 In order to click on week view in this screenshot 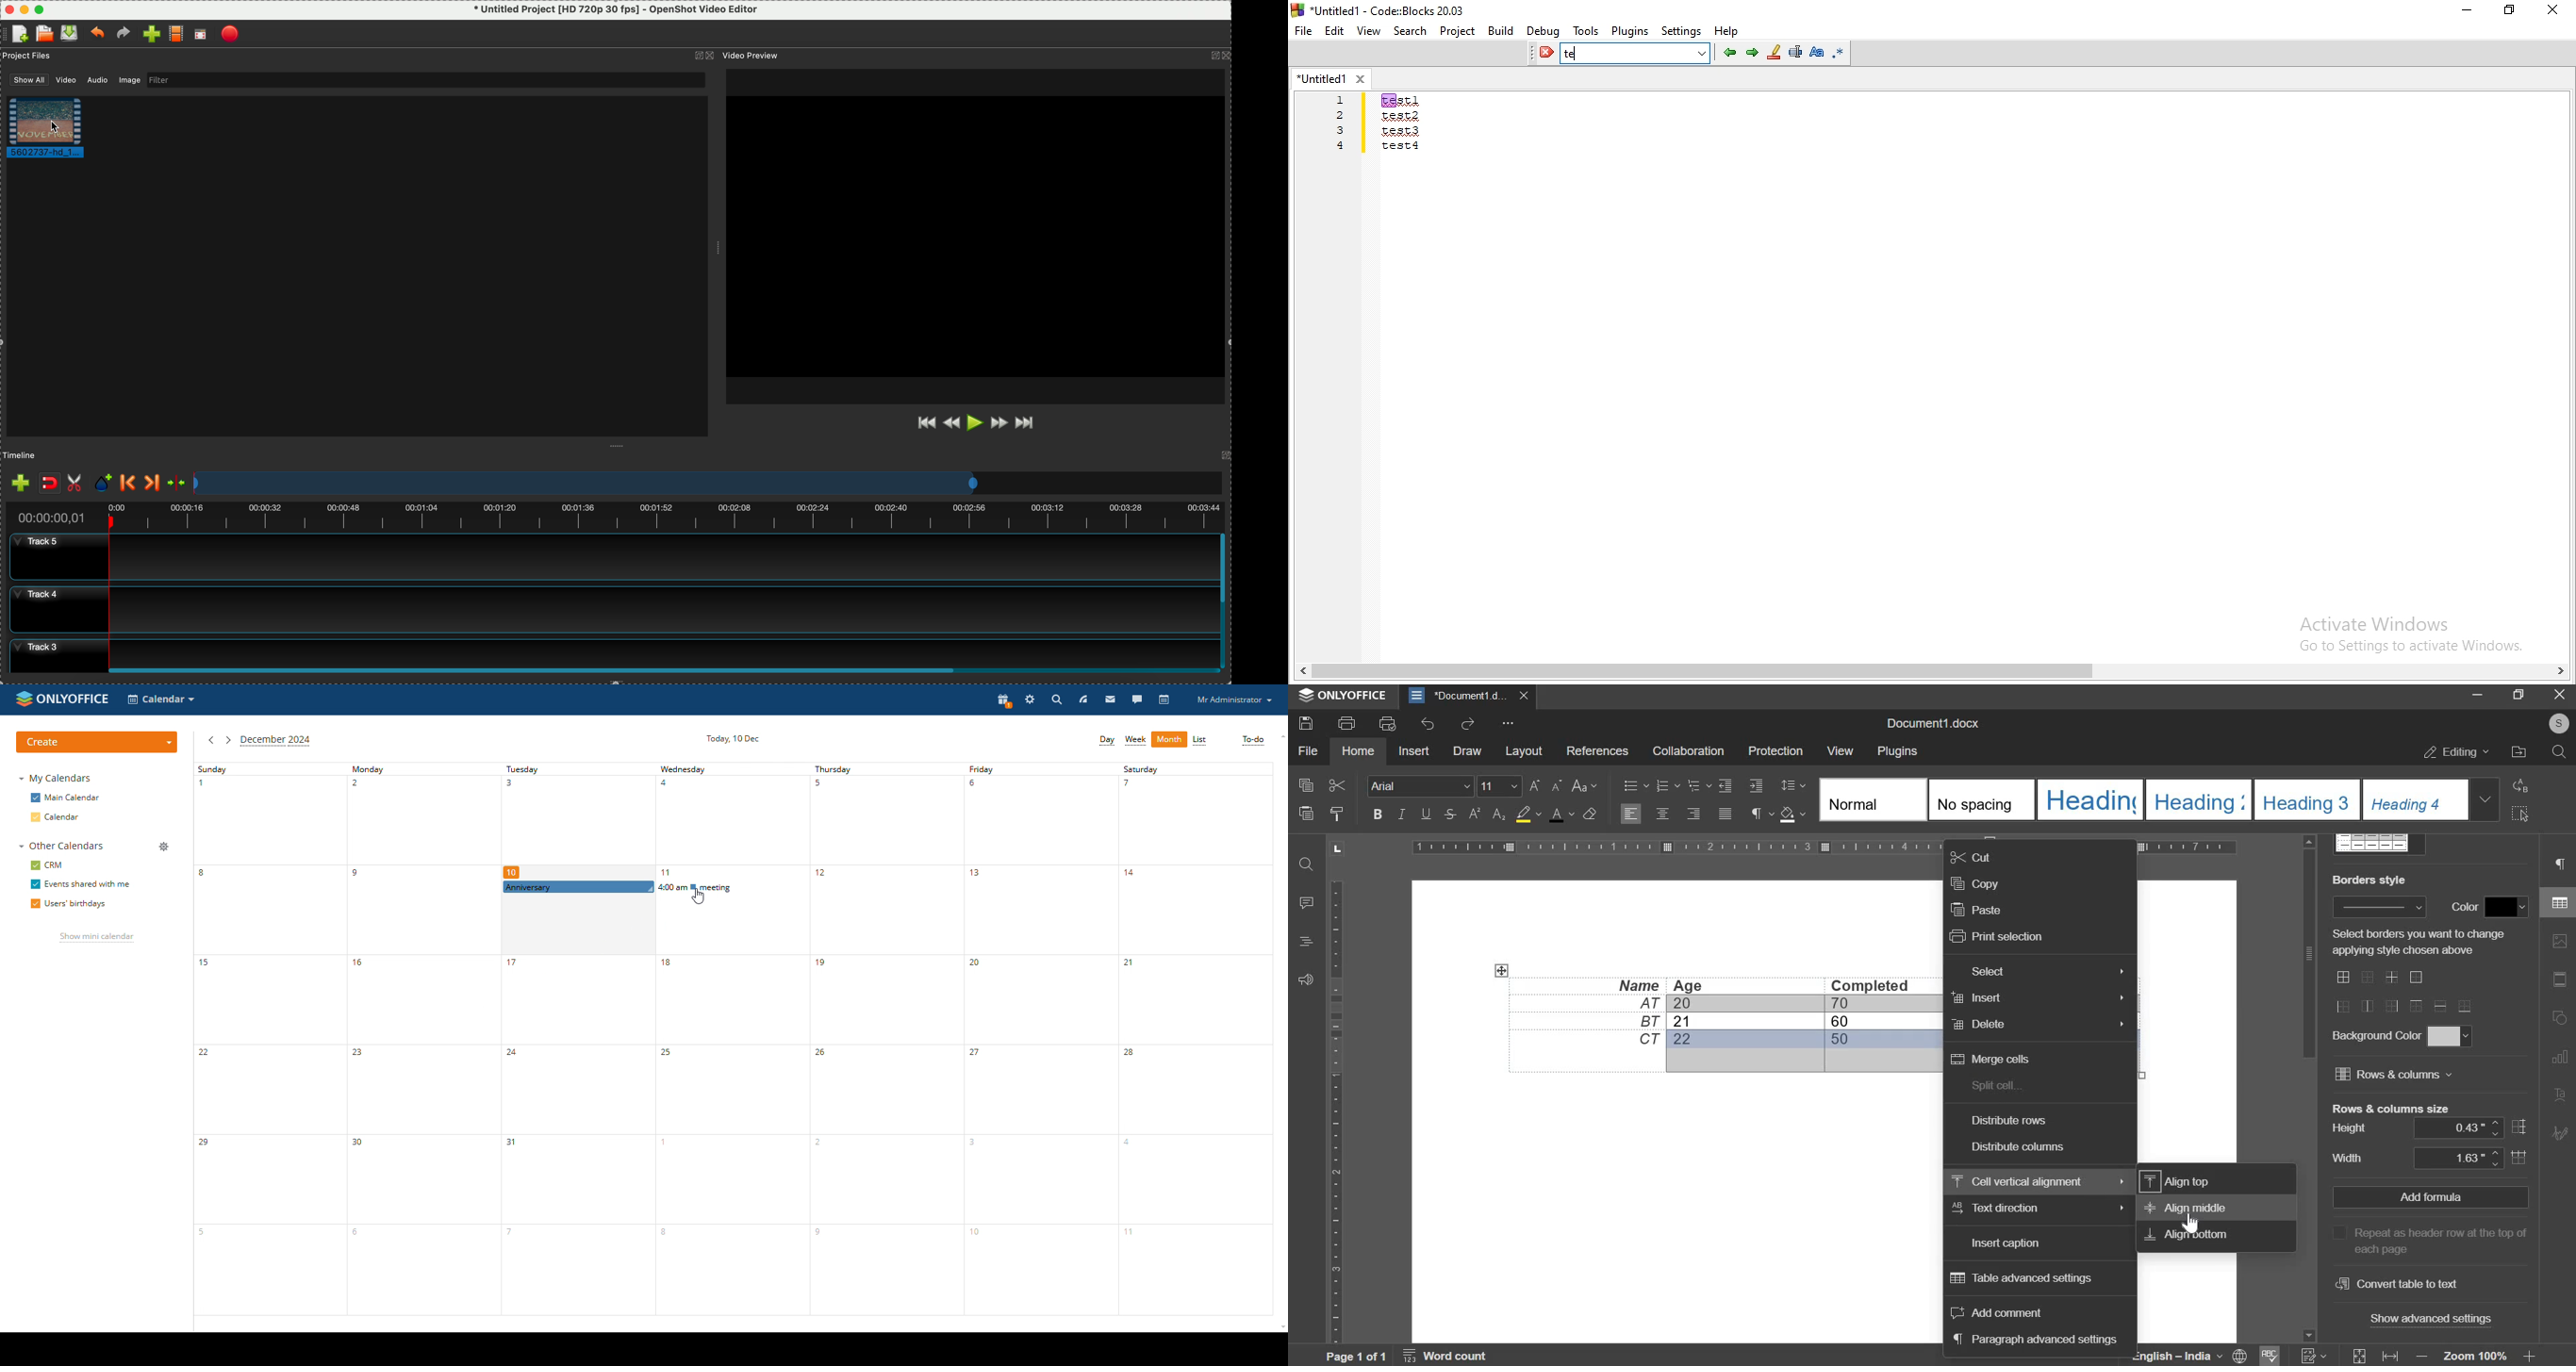, I will do `click(1136, 739)`.